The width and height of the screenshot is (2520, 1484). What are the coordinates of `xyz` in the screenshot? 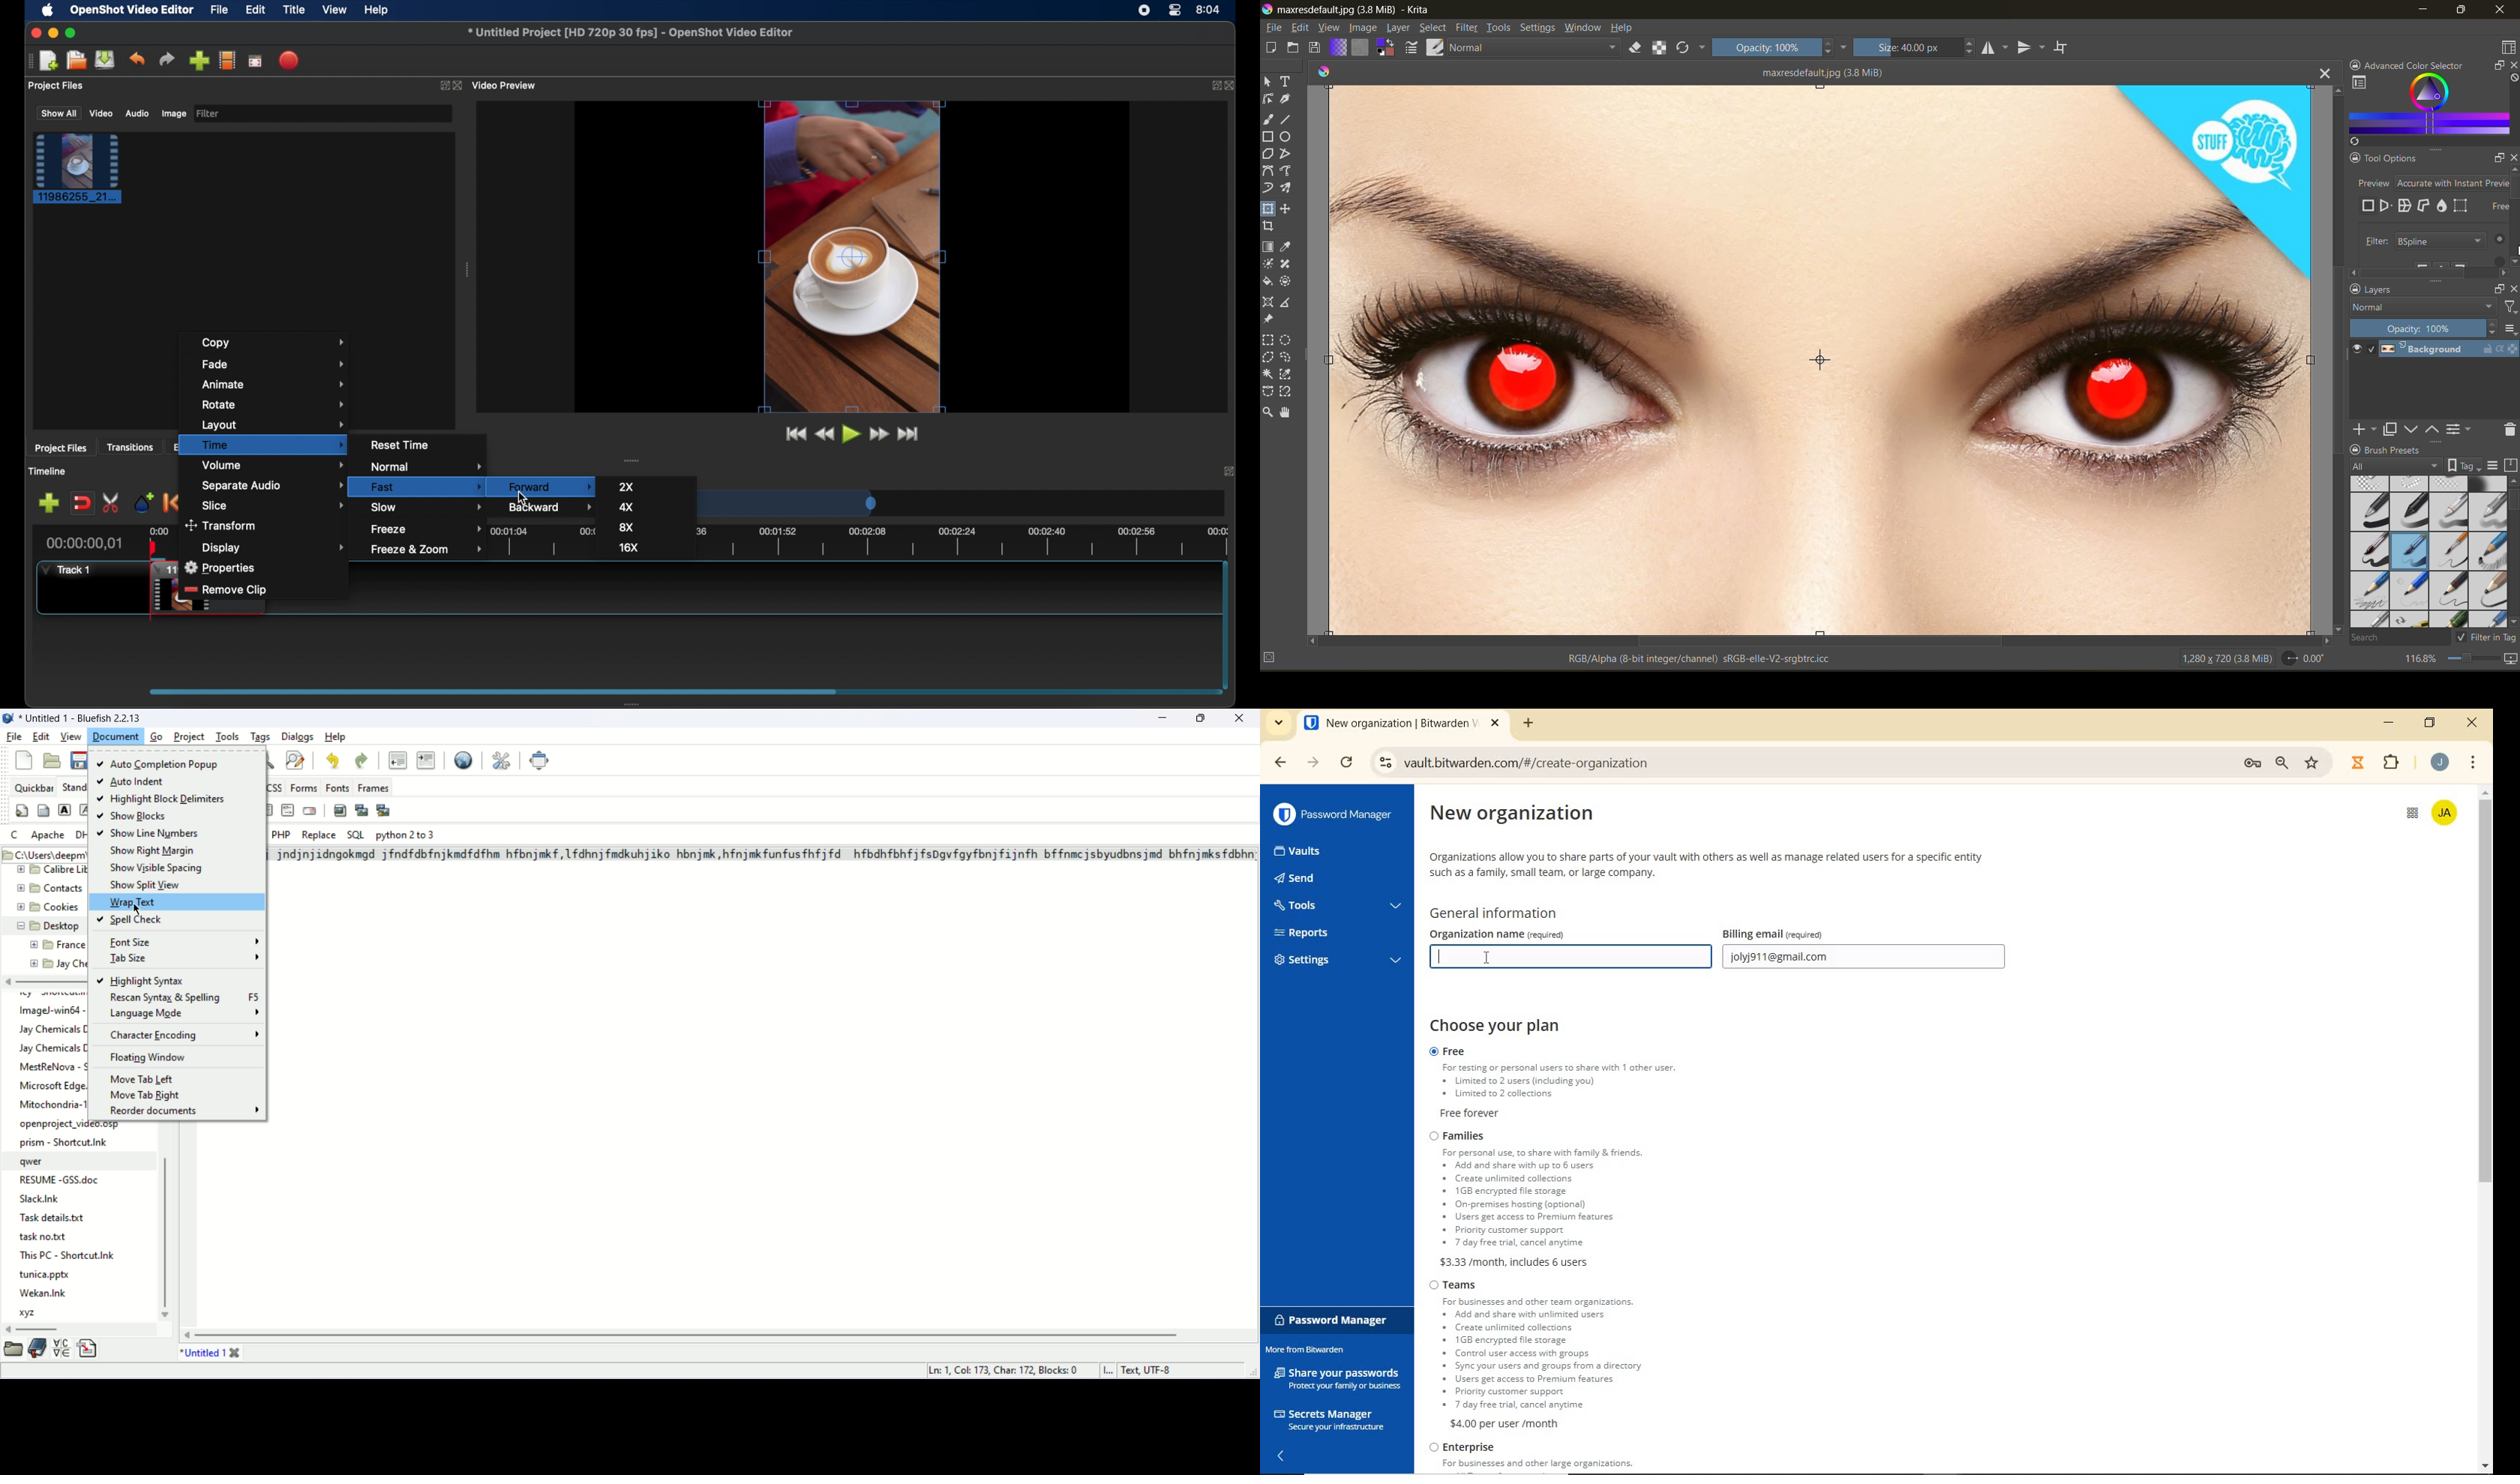 It's located at (31, 1314).